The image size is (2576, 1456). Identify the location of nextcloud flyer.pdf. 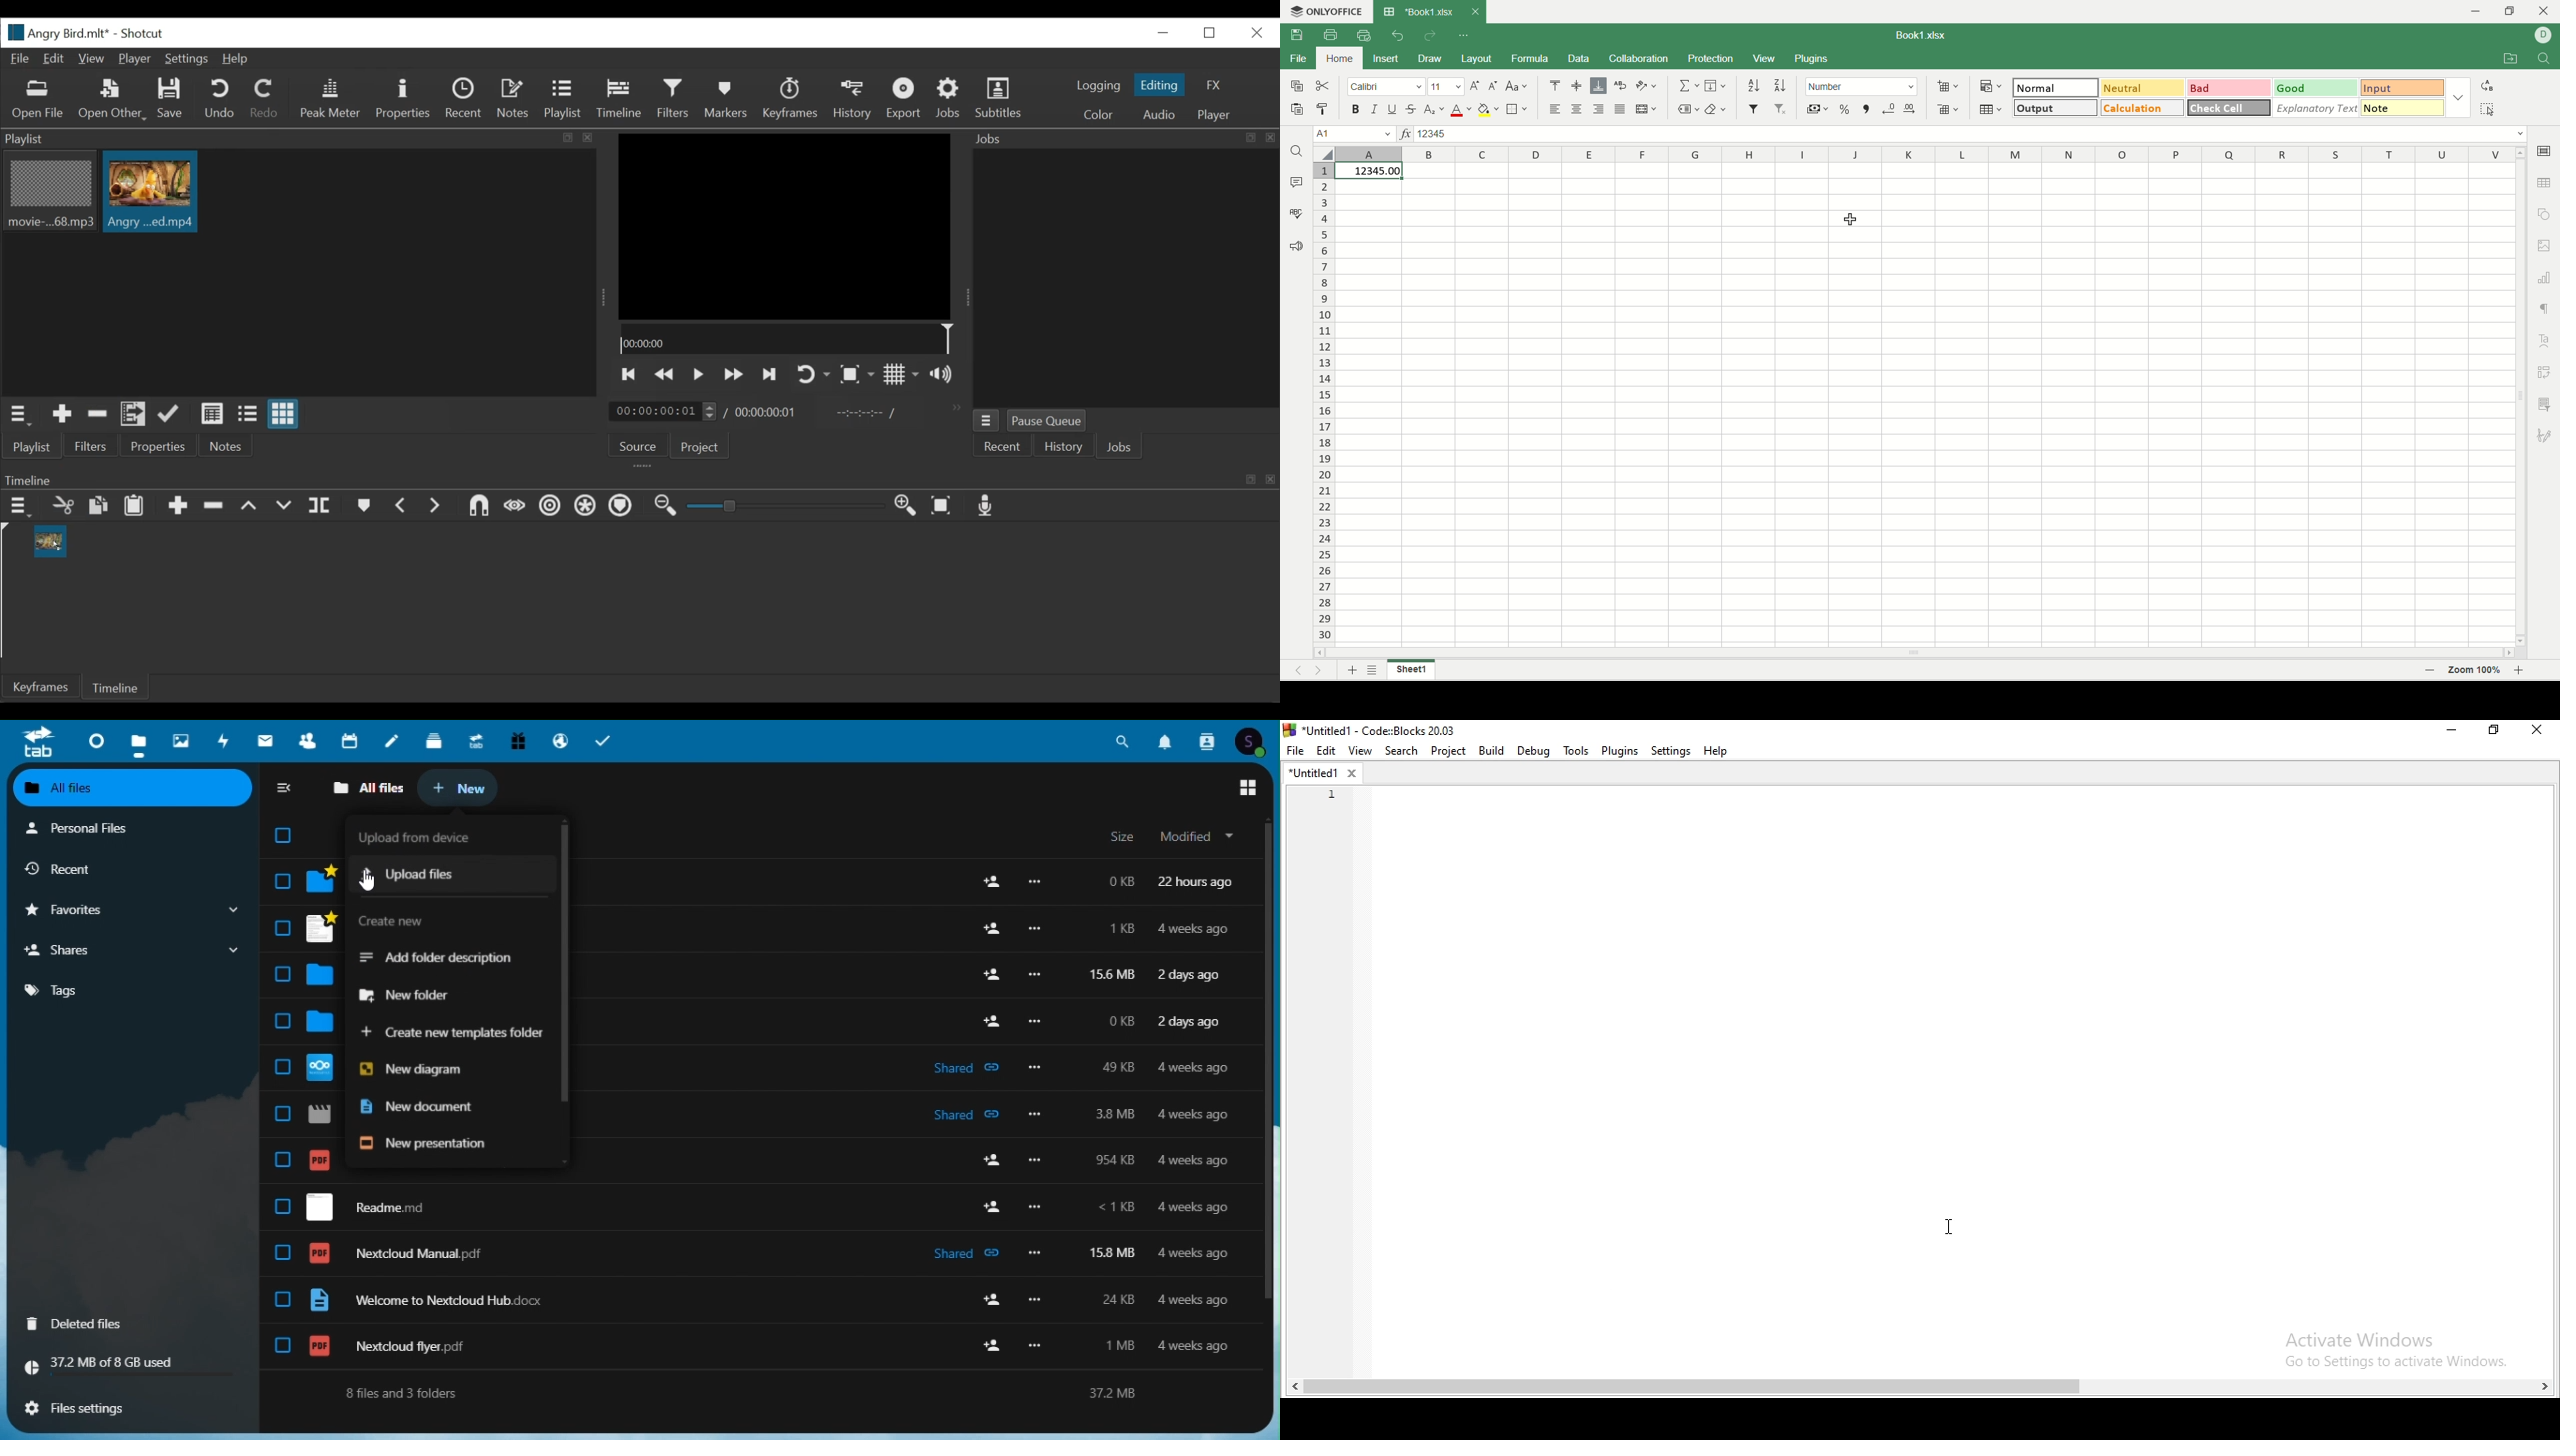
(407, 1347).